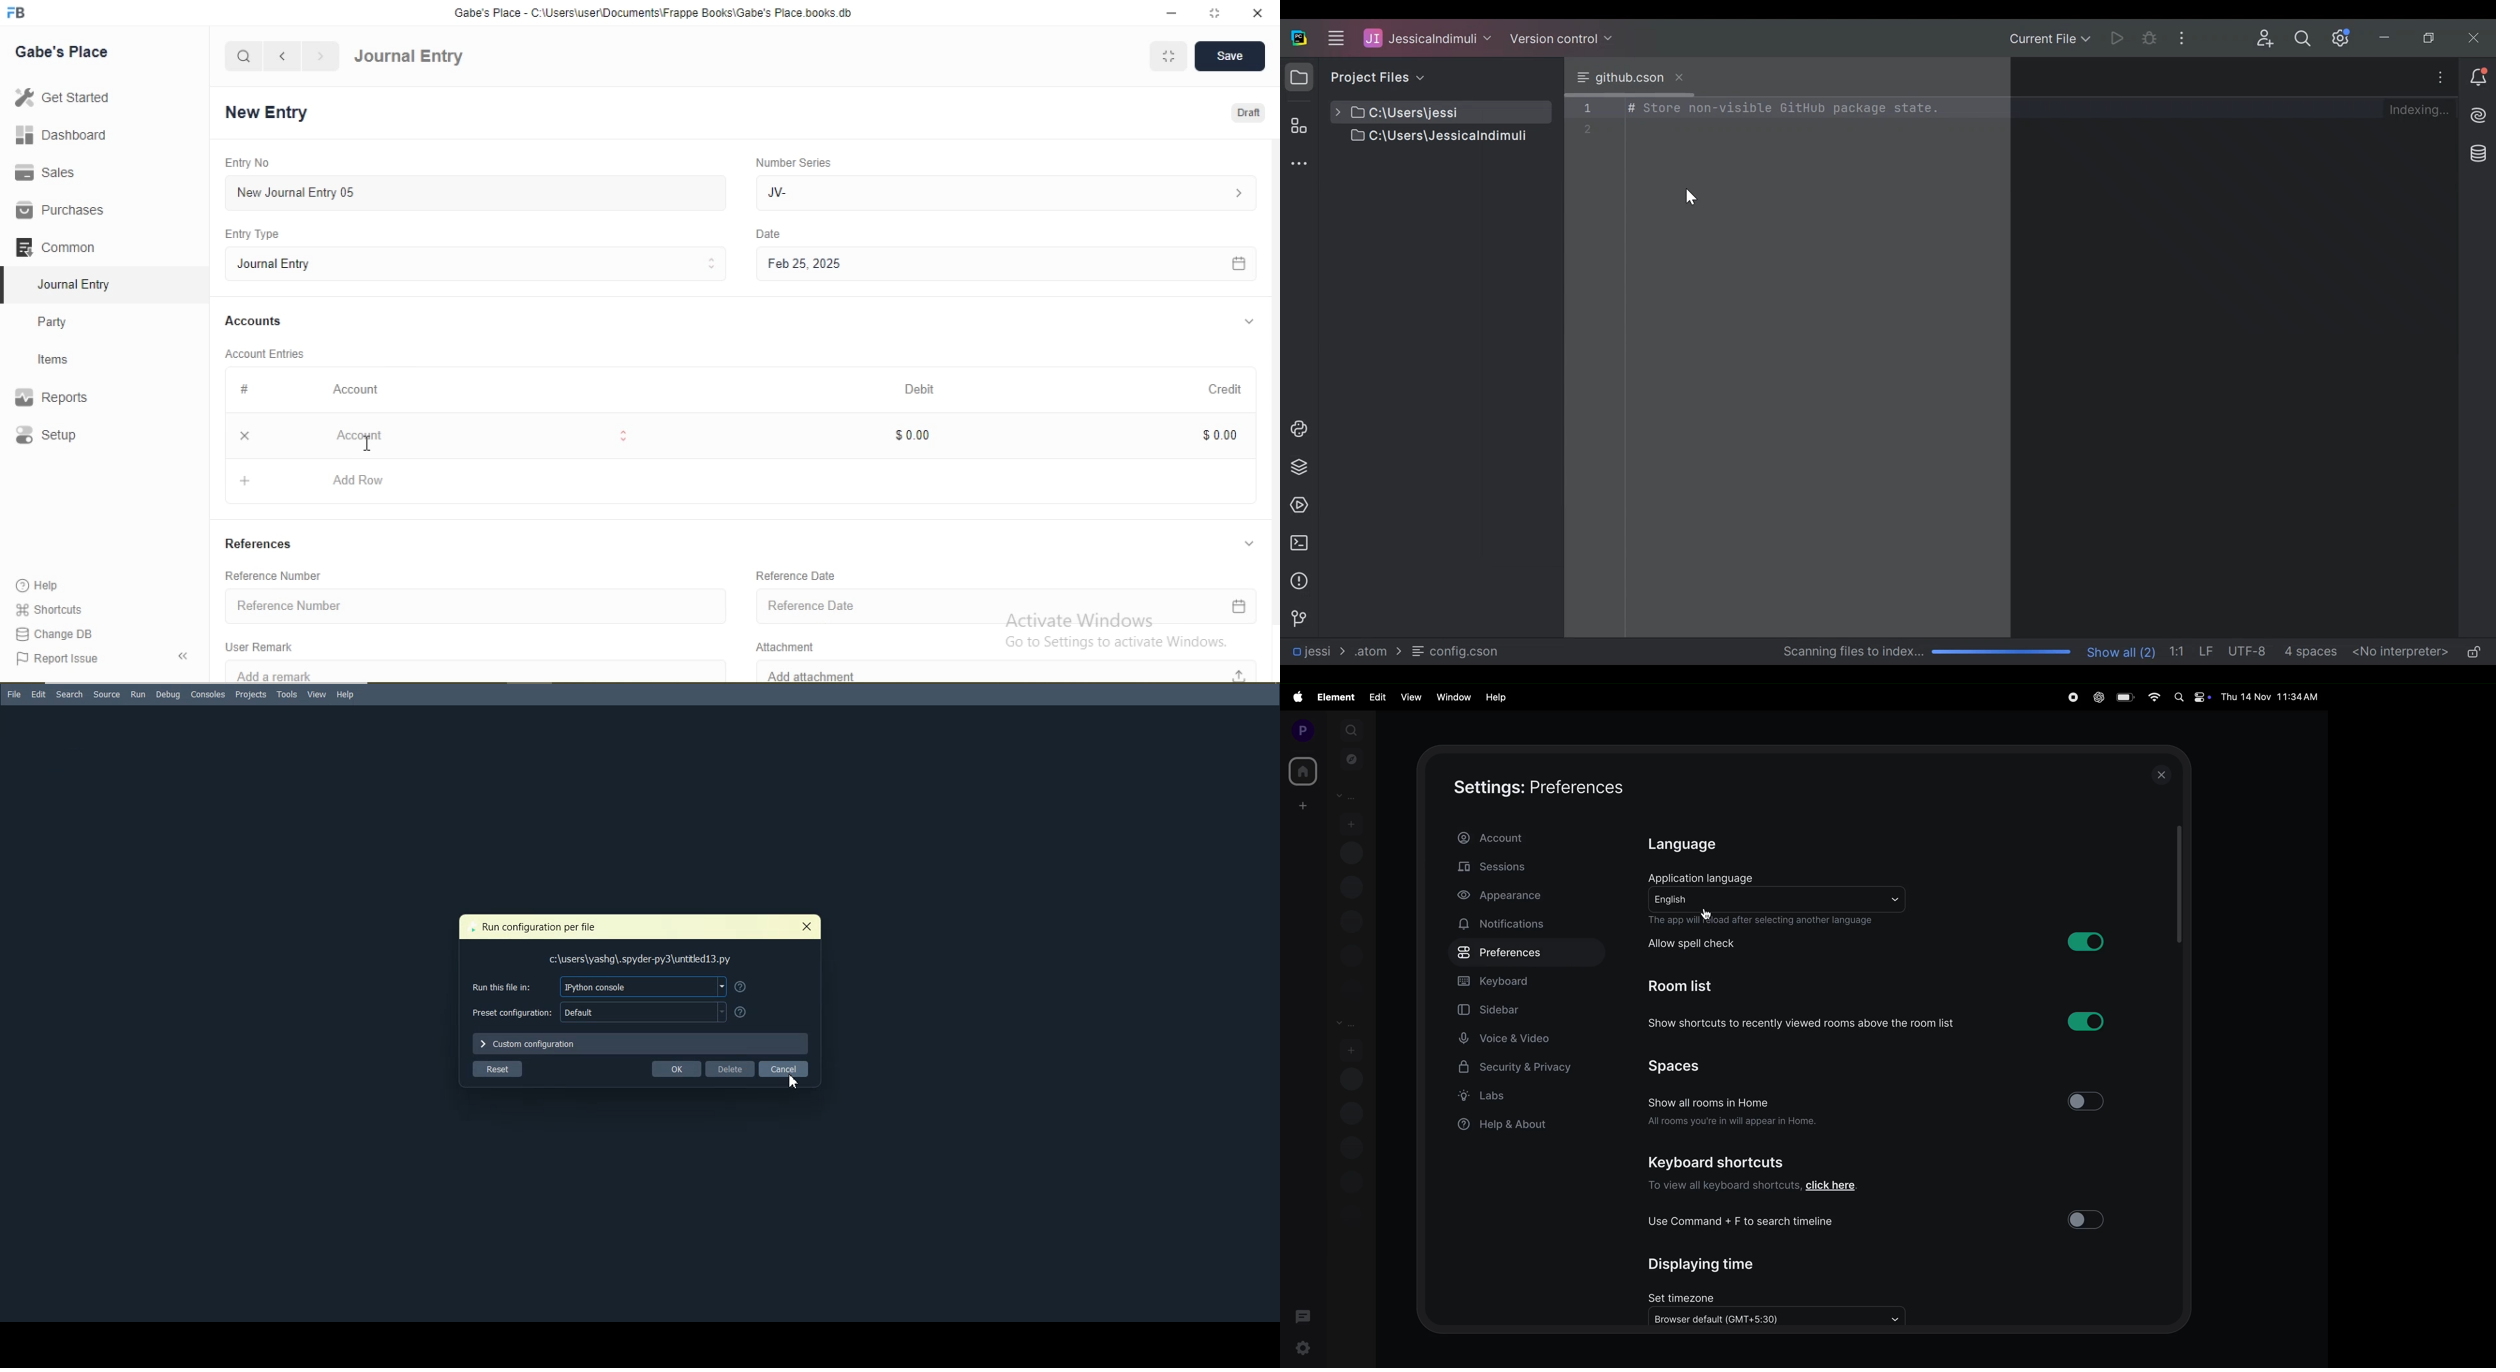 The image size is (2520, 1372). I want to click on set time zone, so click(1686, 1298).